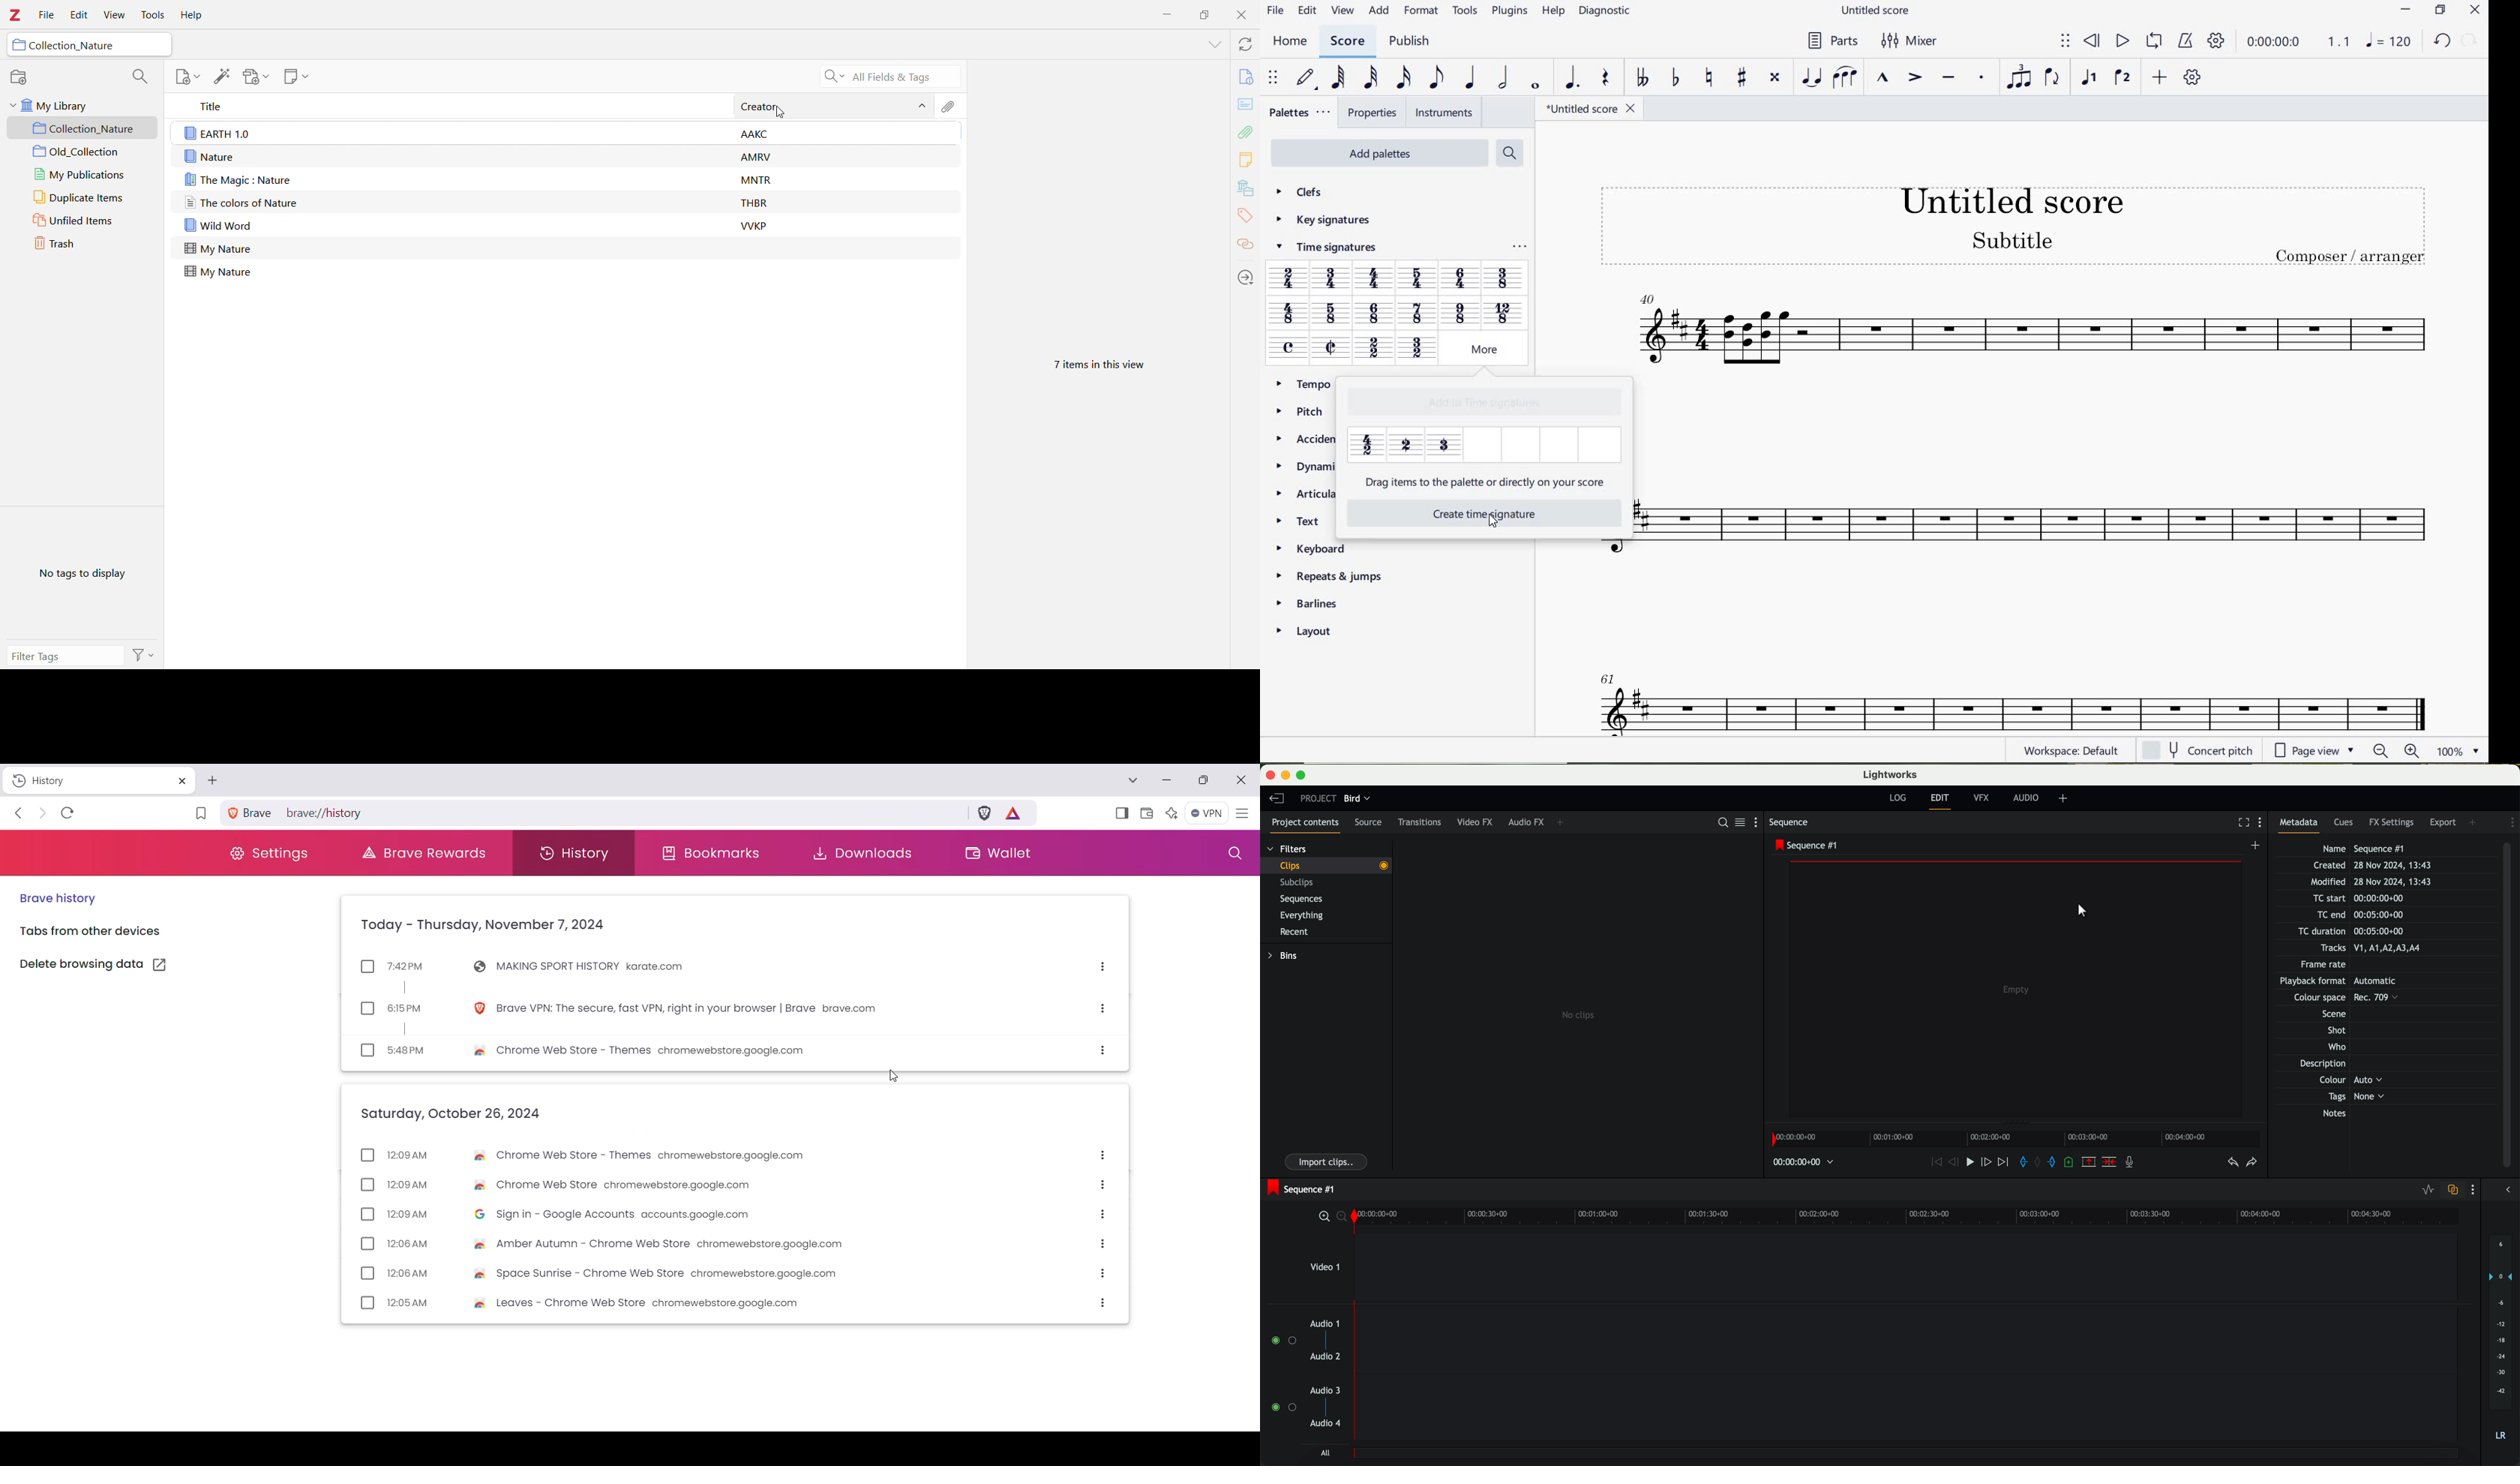 The width and height of the screenshot is (2520, 1484). What do you see at coordinates (2091, 80) in the screenshot?
I see `VOICE 1` at bounding box center [2091, 80].